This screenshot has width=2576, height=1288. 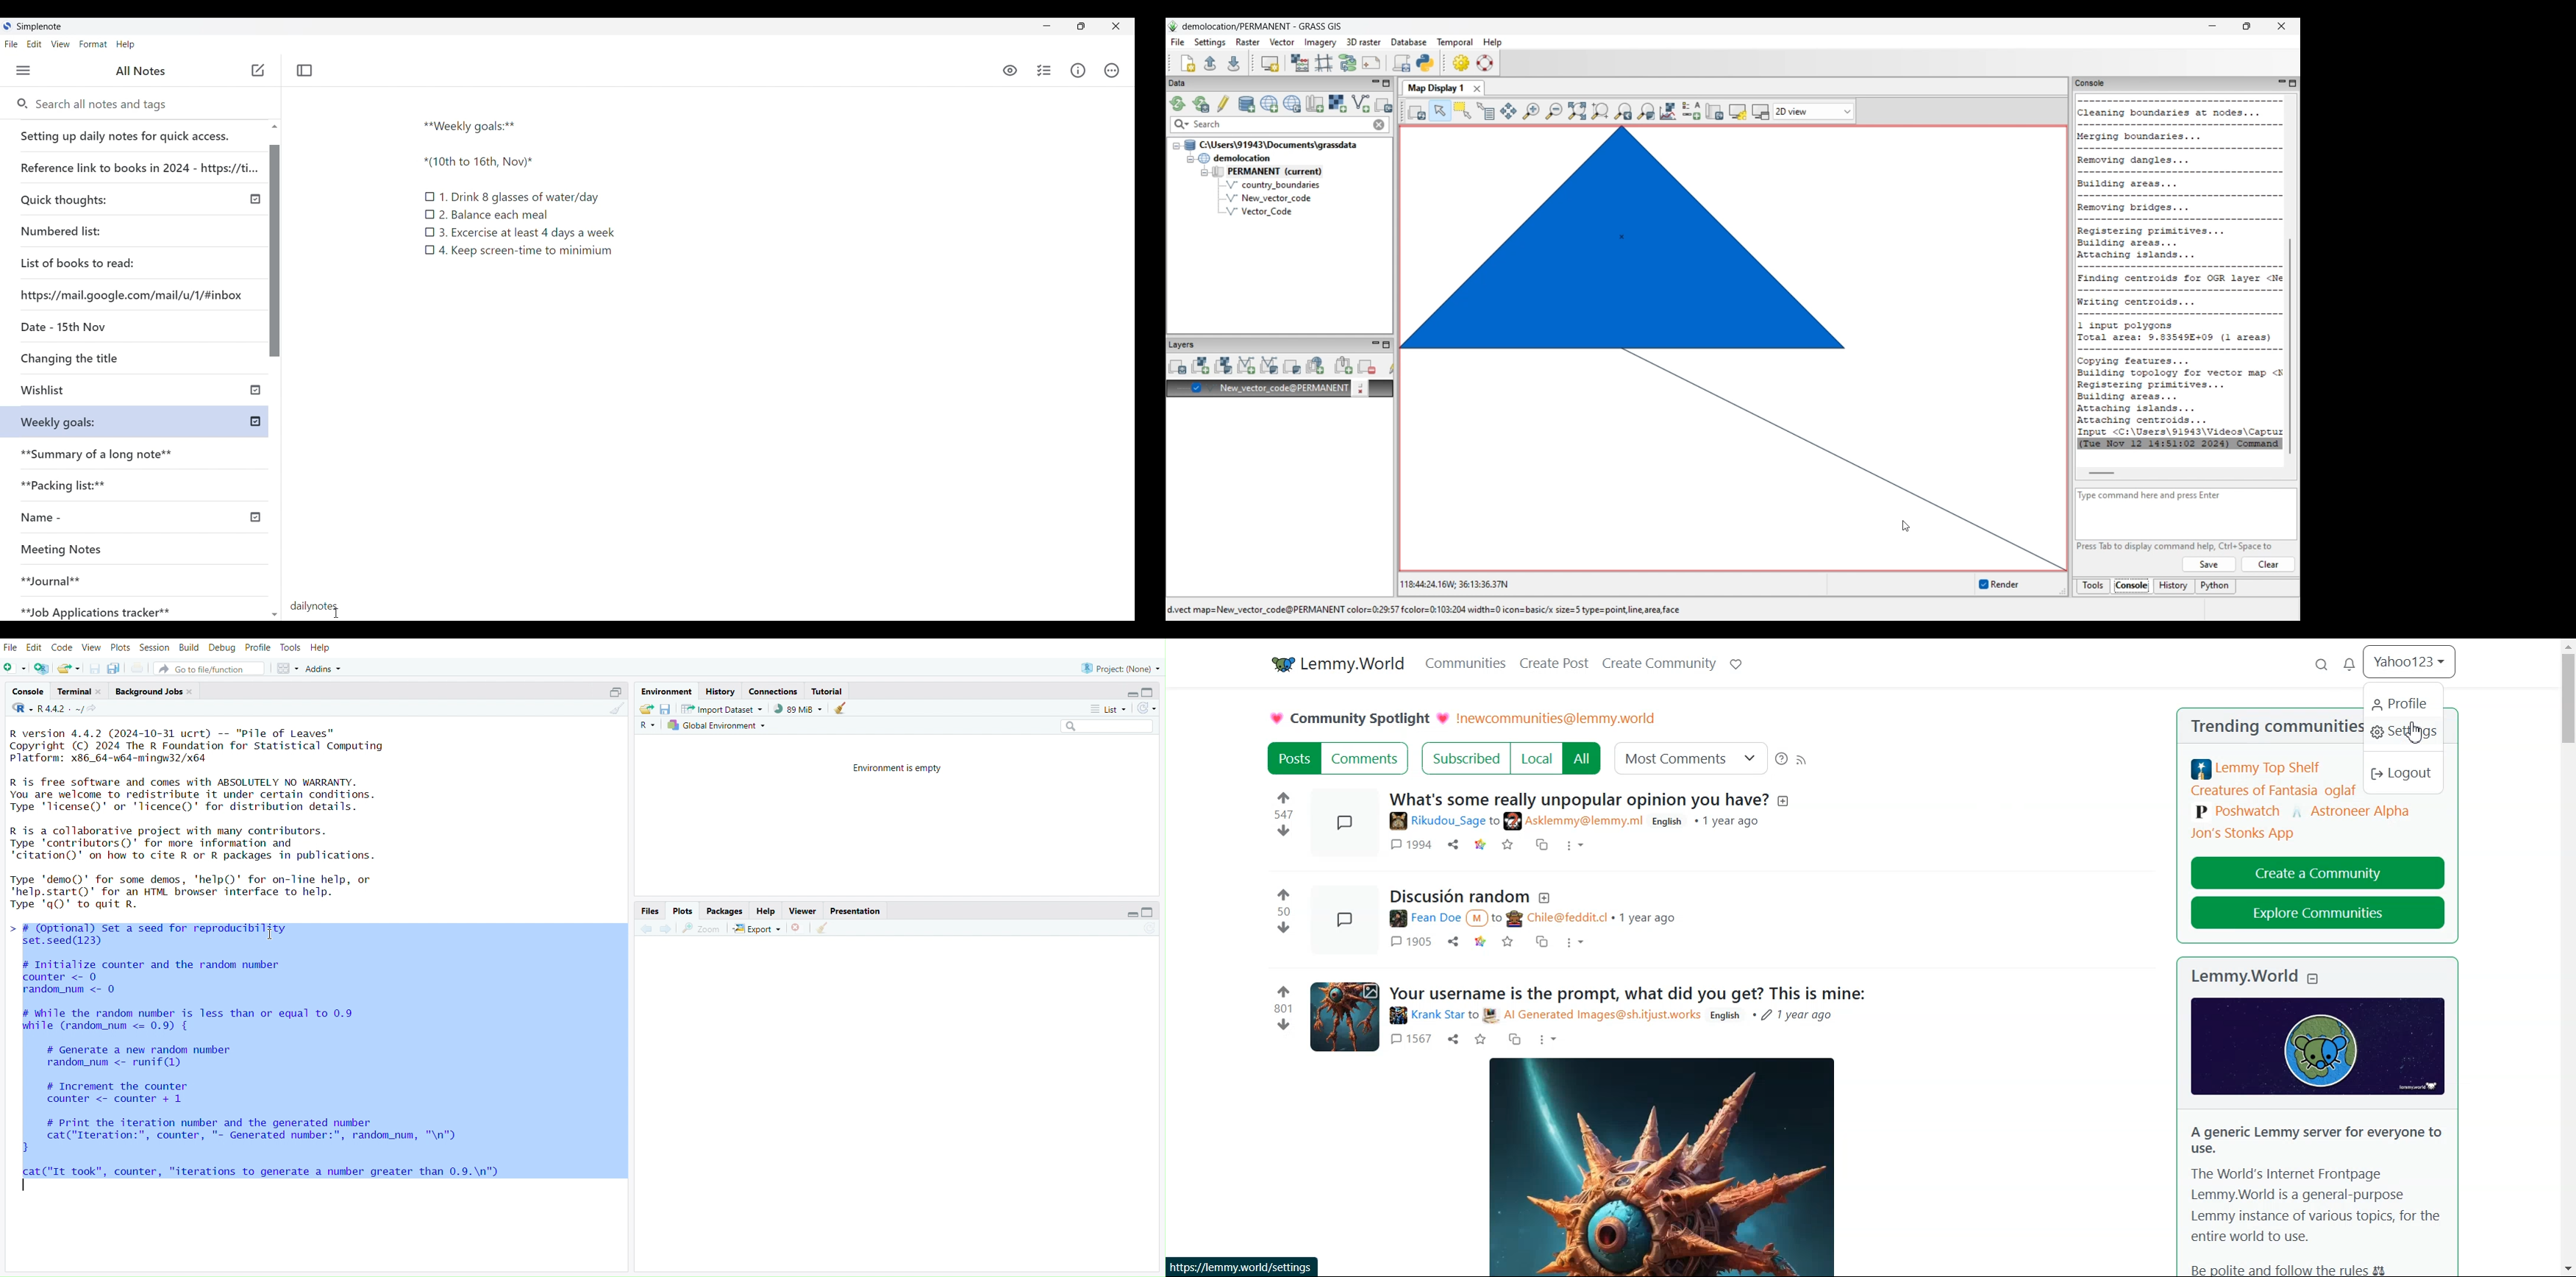 What do you see at coordinates (1109, 708) in the screenshot?
I see `List` at bounding box center [1109, 708].